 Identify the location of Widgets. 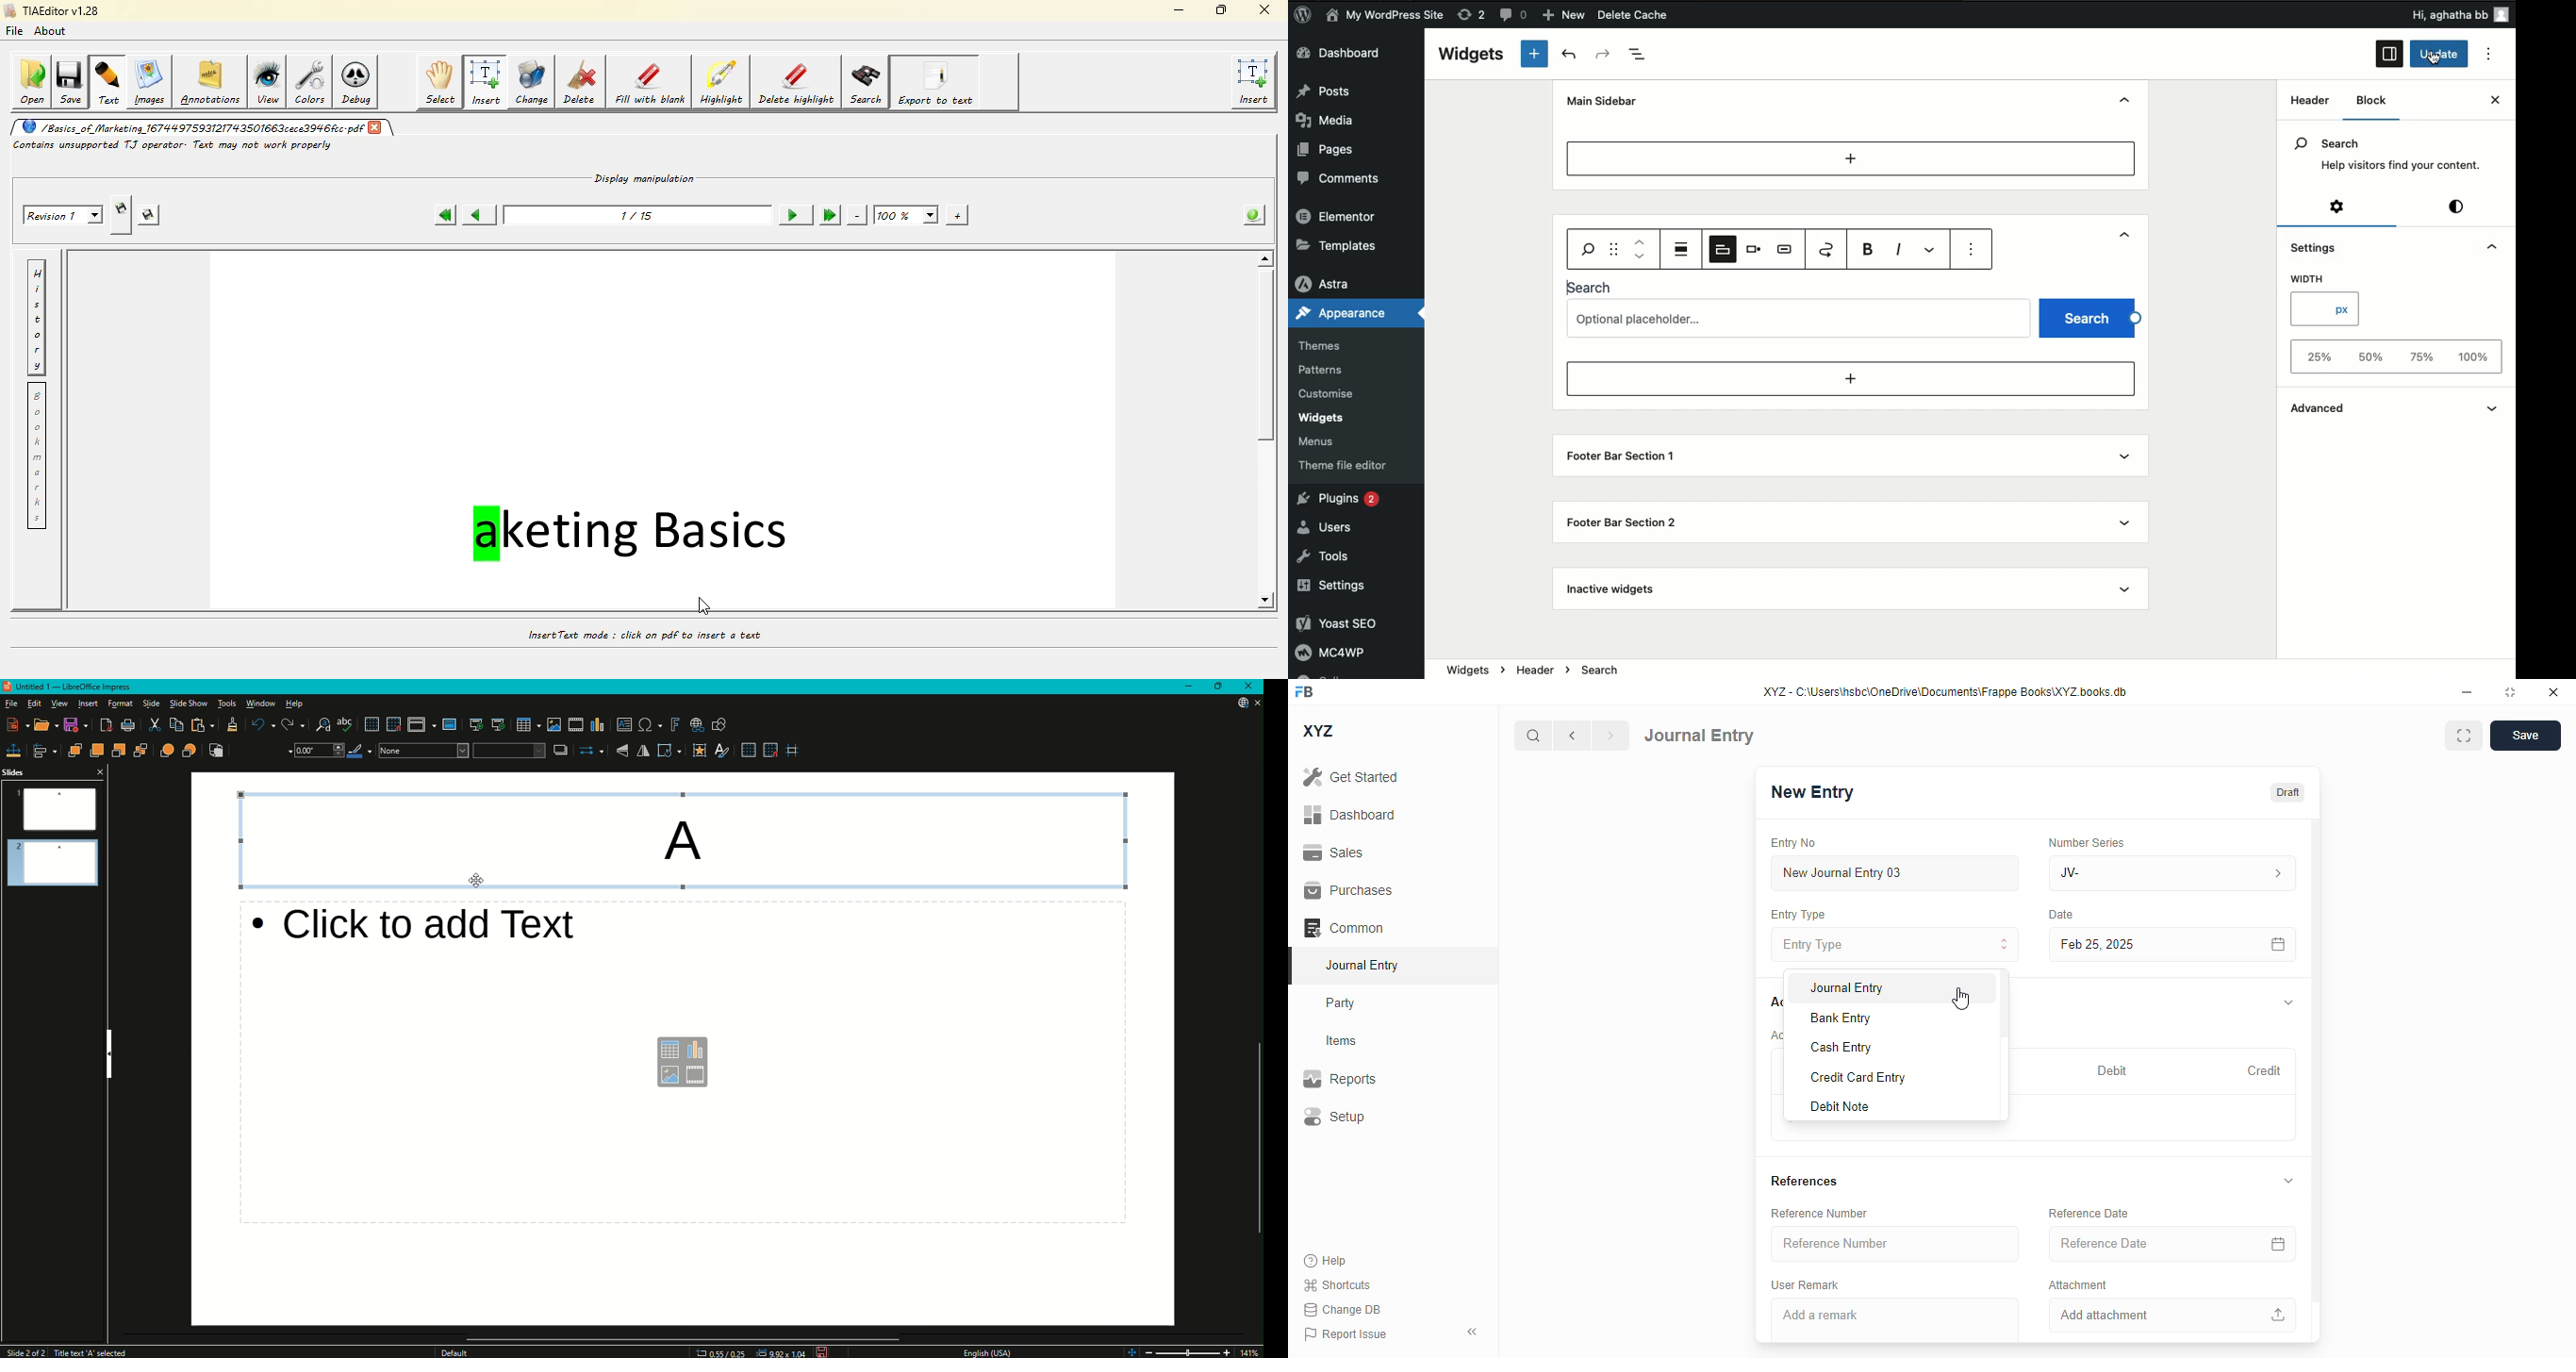
(1322, 418).